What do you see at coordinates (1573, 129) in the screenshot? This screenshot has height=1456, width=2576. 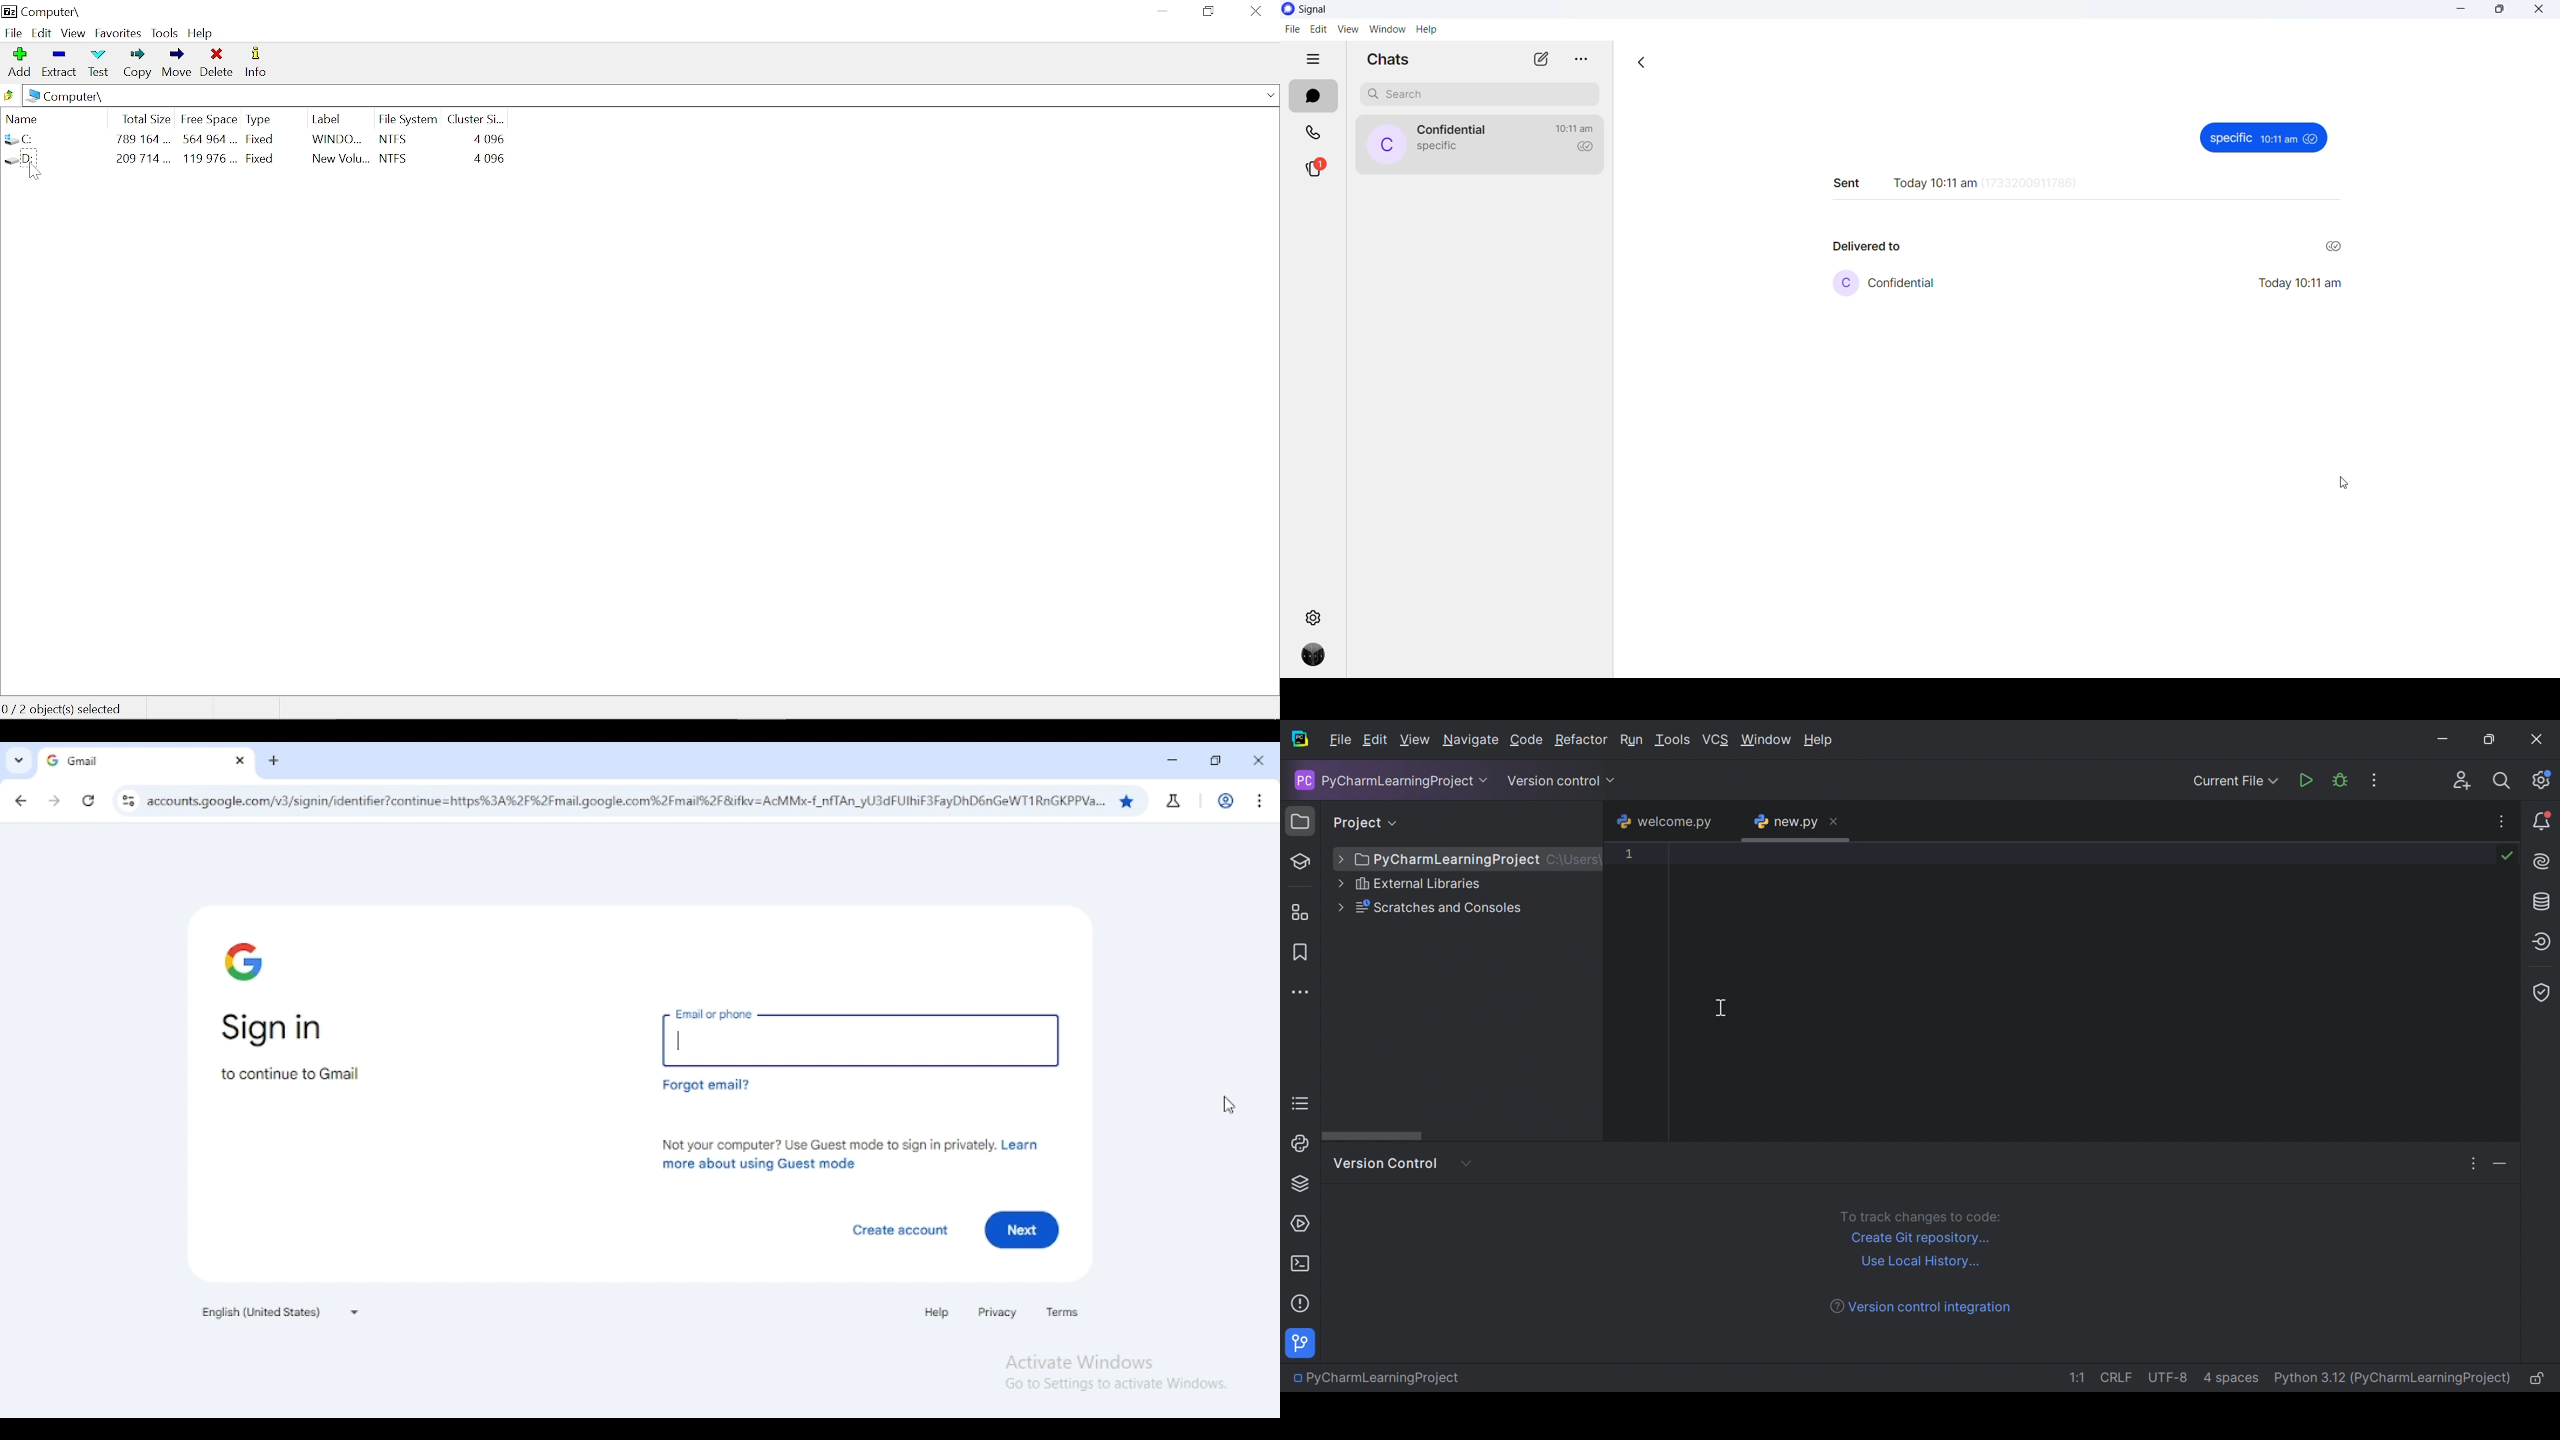 I see `last active time` at bounding box center [1573, 129].